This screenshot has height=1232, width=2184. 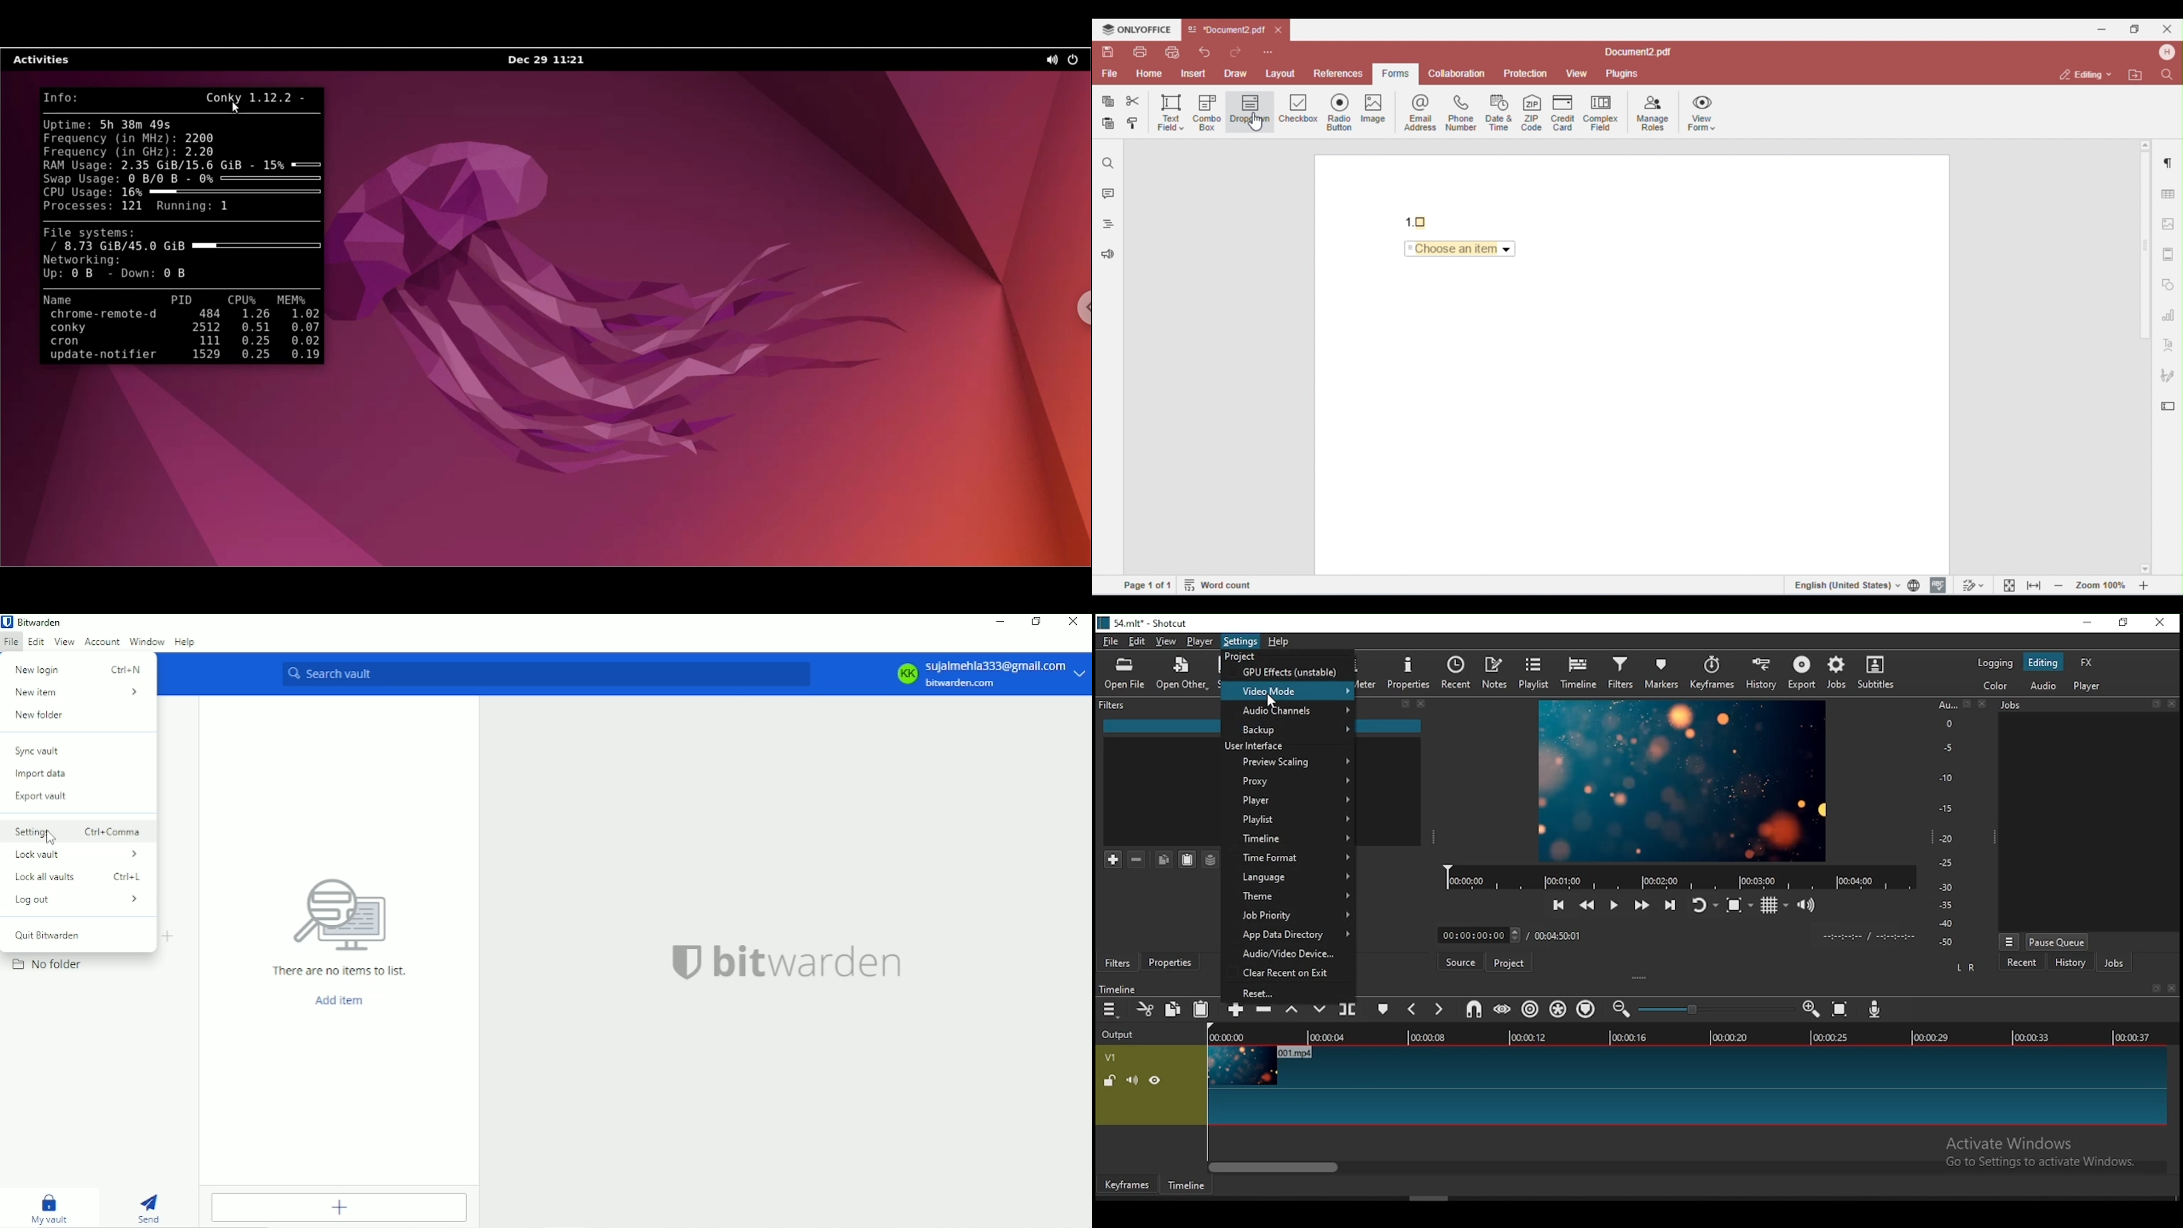 I want to click on close window, so click(x=2160, y=623).